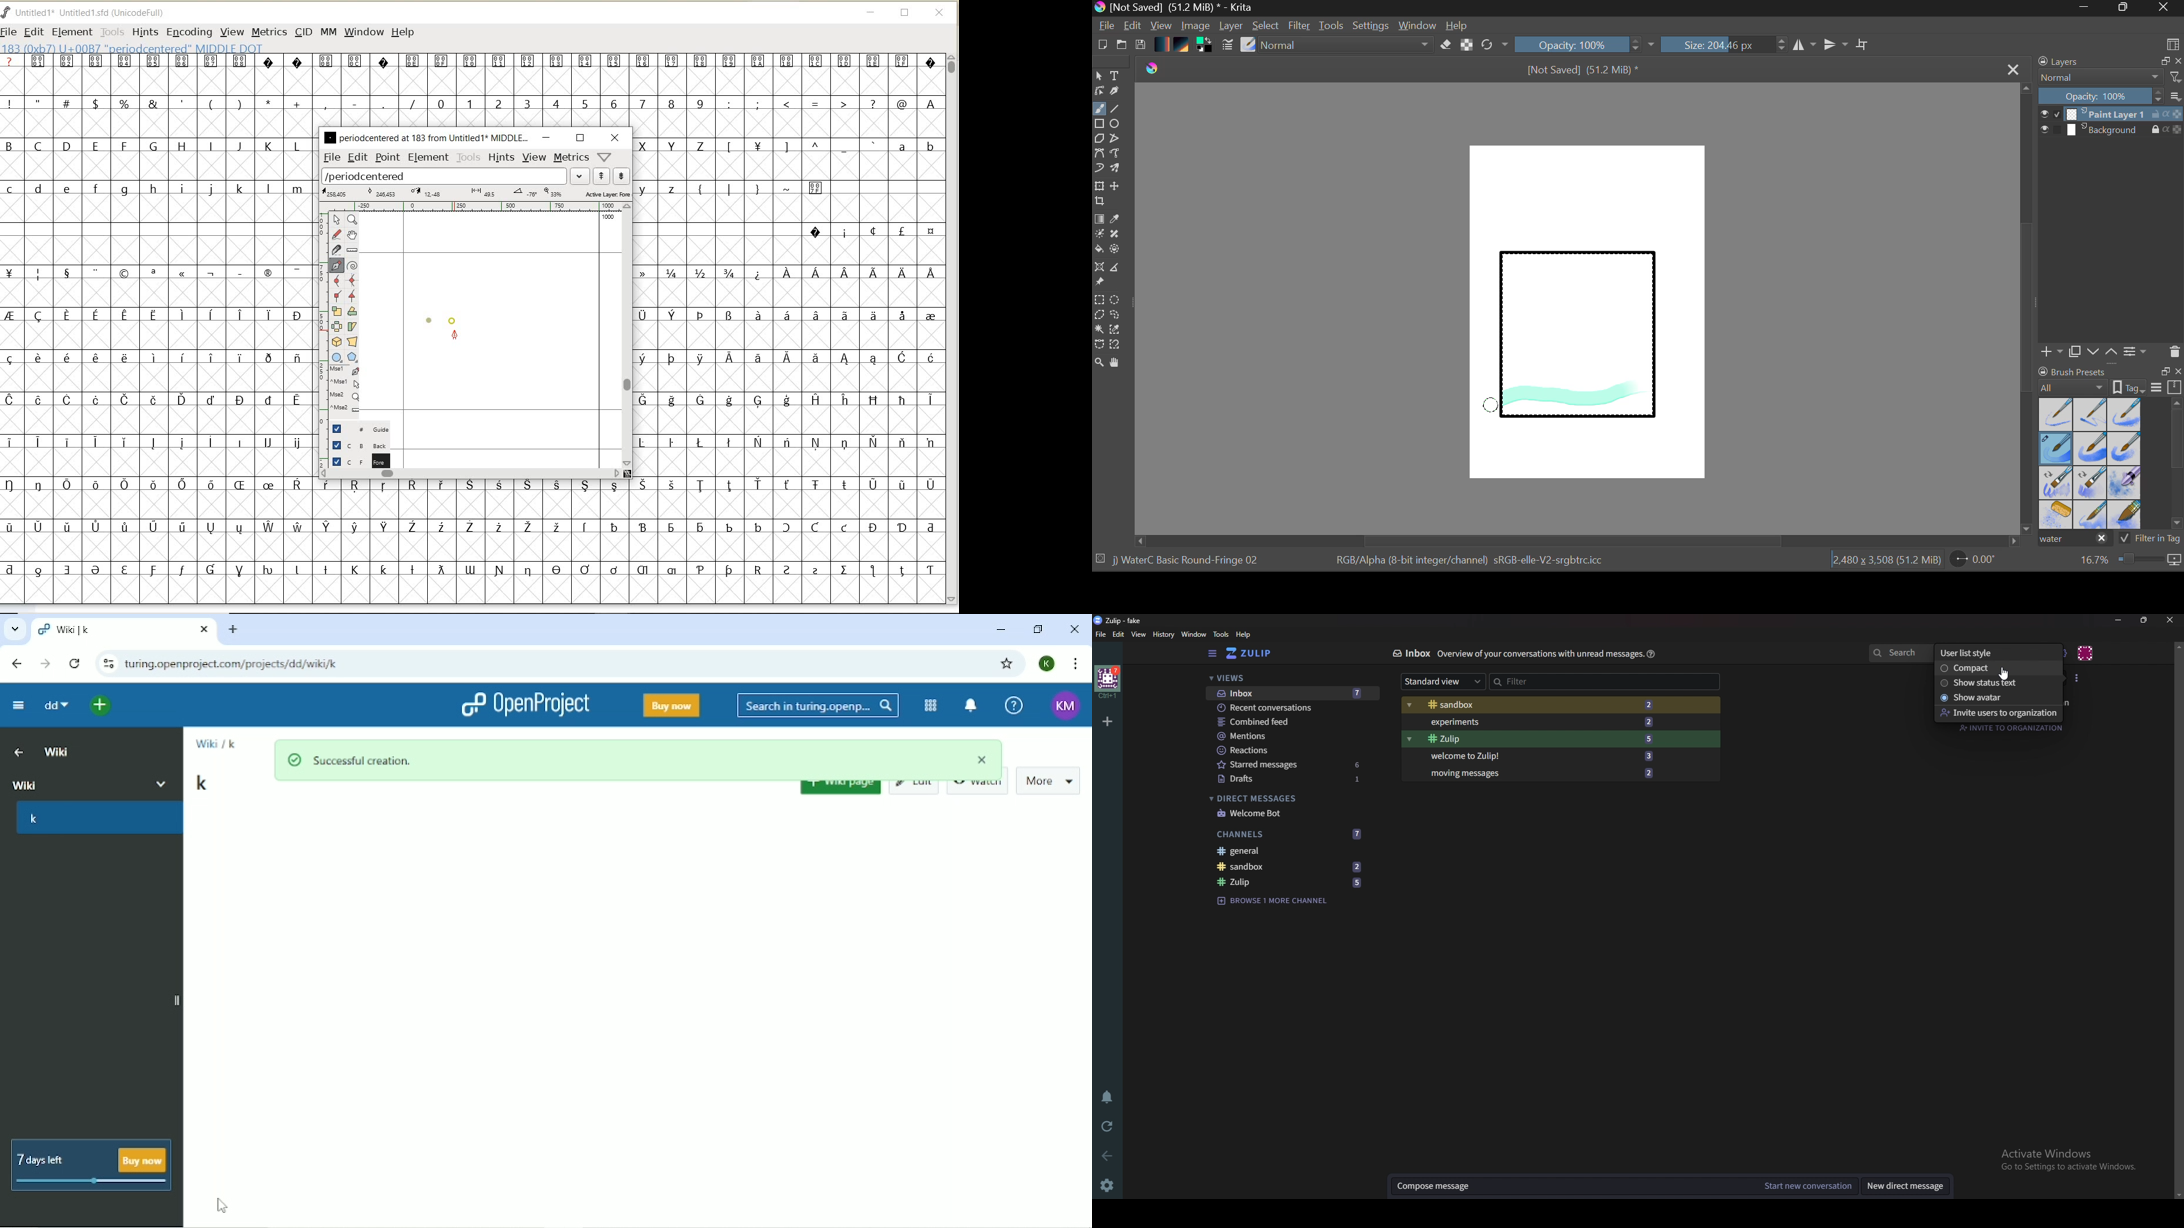 The image size is (2184, 1232). I want to click on Show Avatar, so click(1997, 698).